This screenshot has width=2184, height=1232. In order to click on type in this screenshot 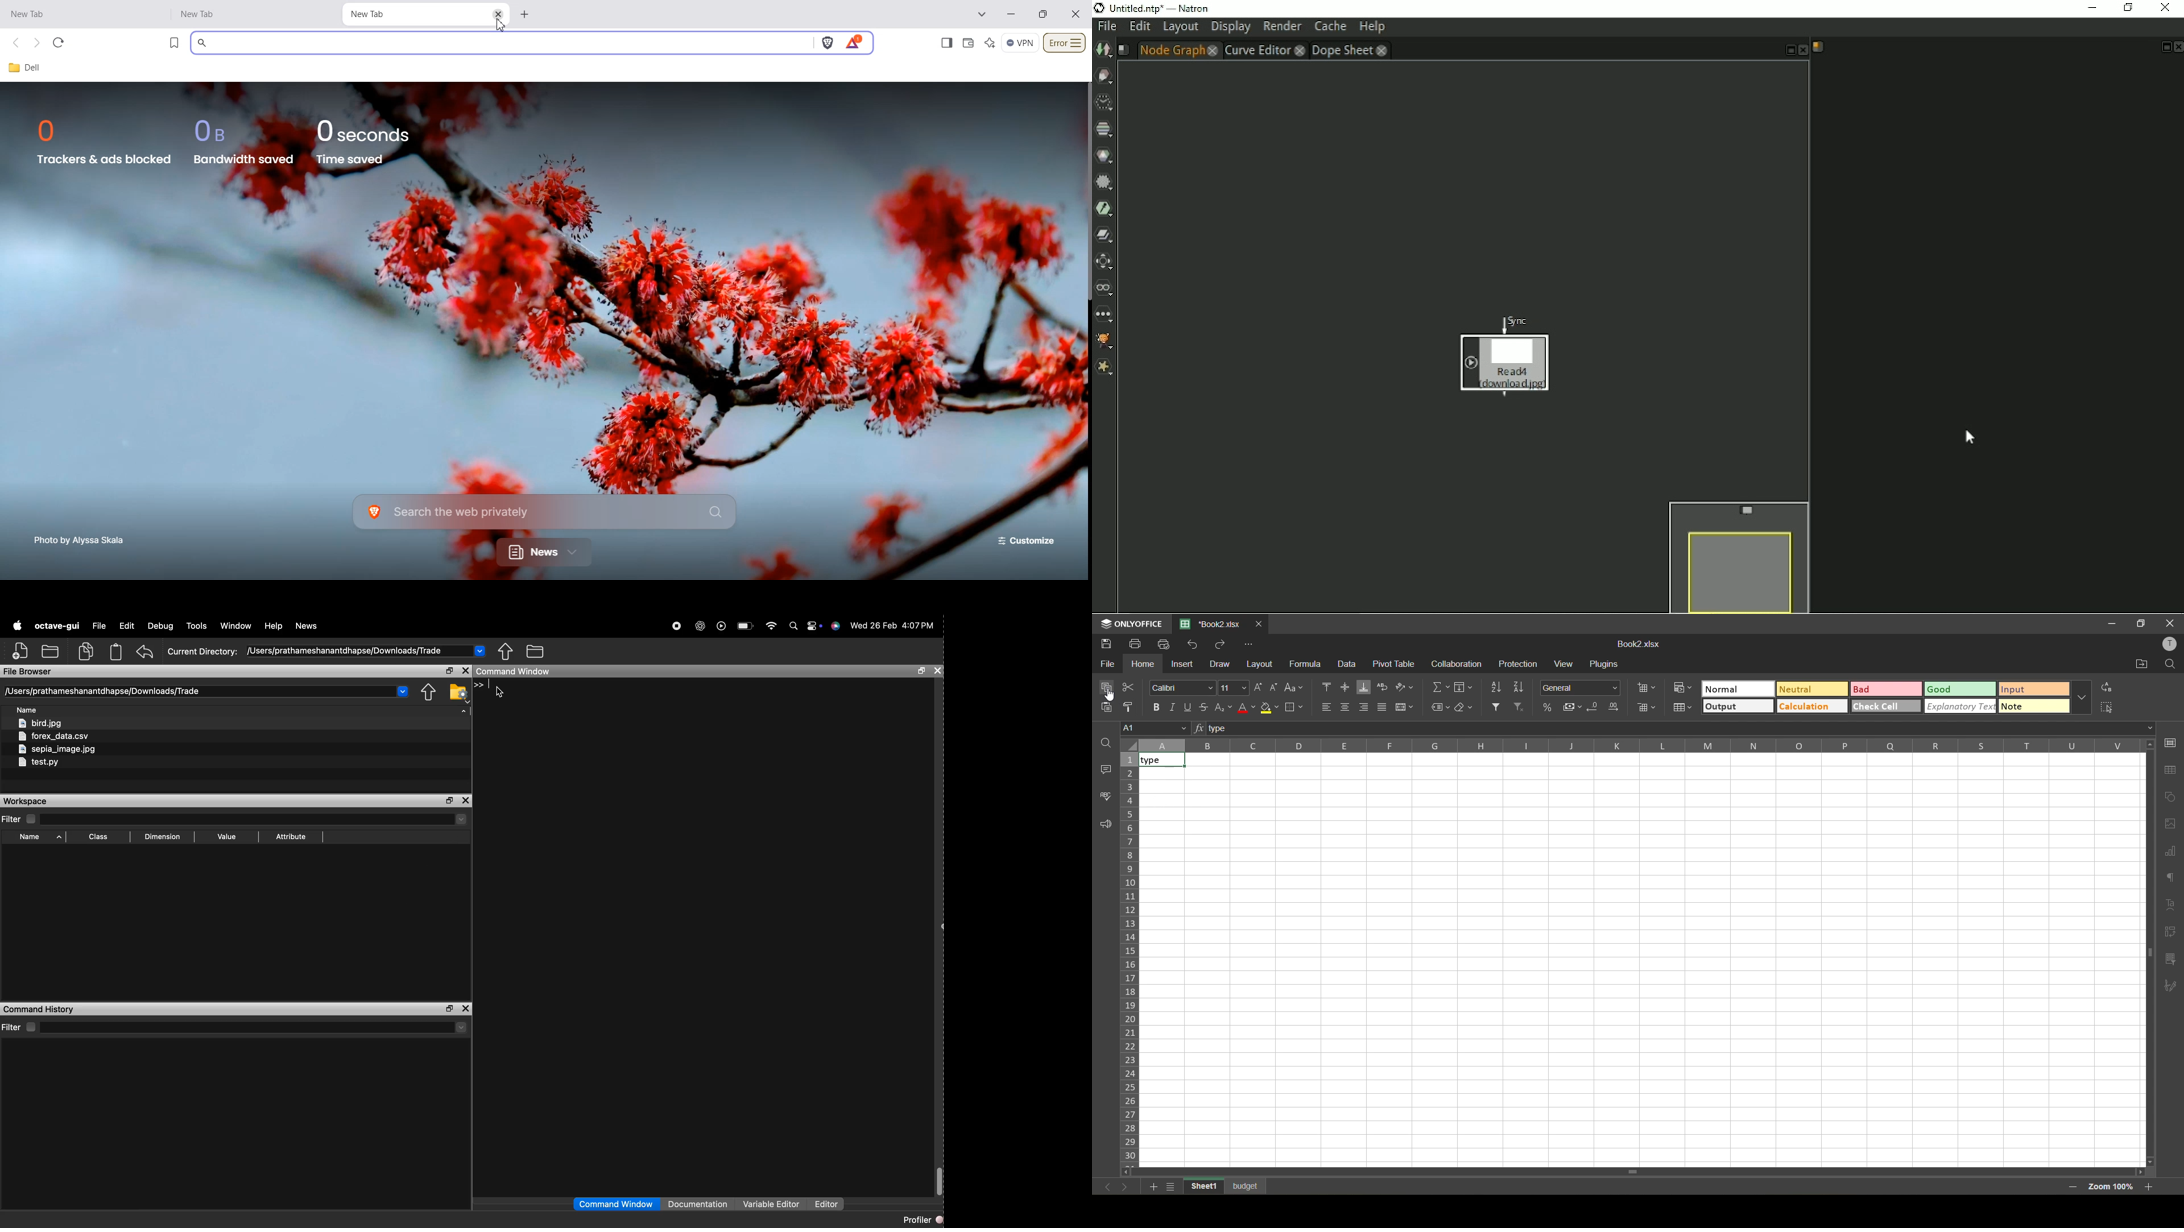, I will do `click(1161, 761)`.